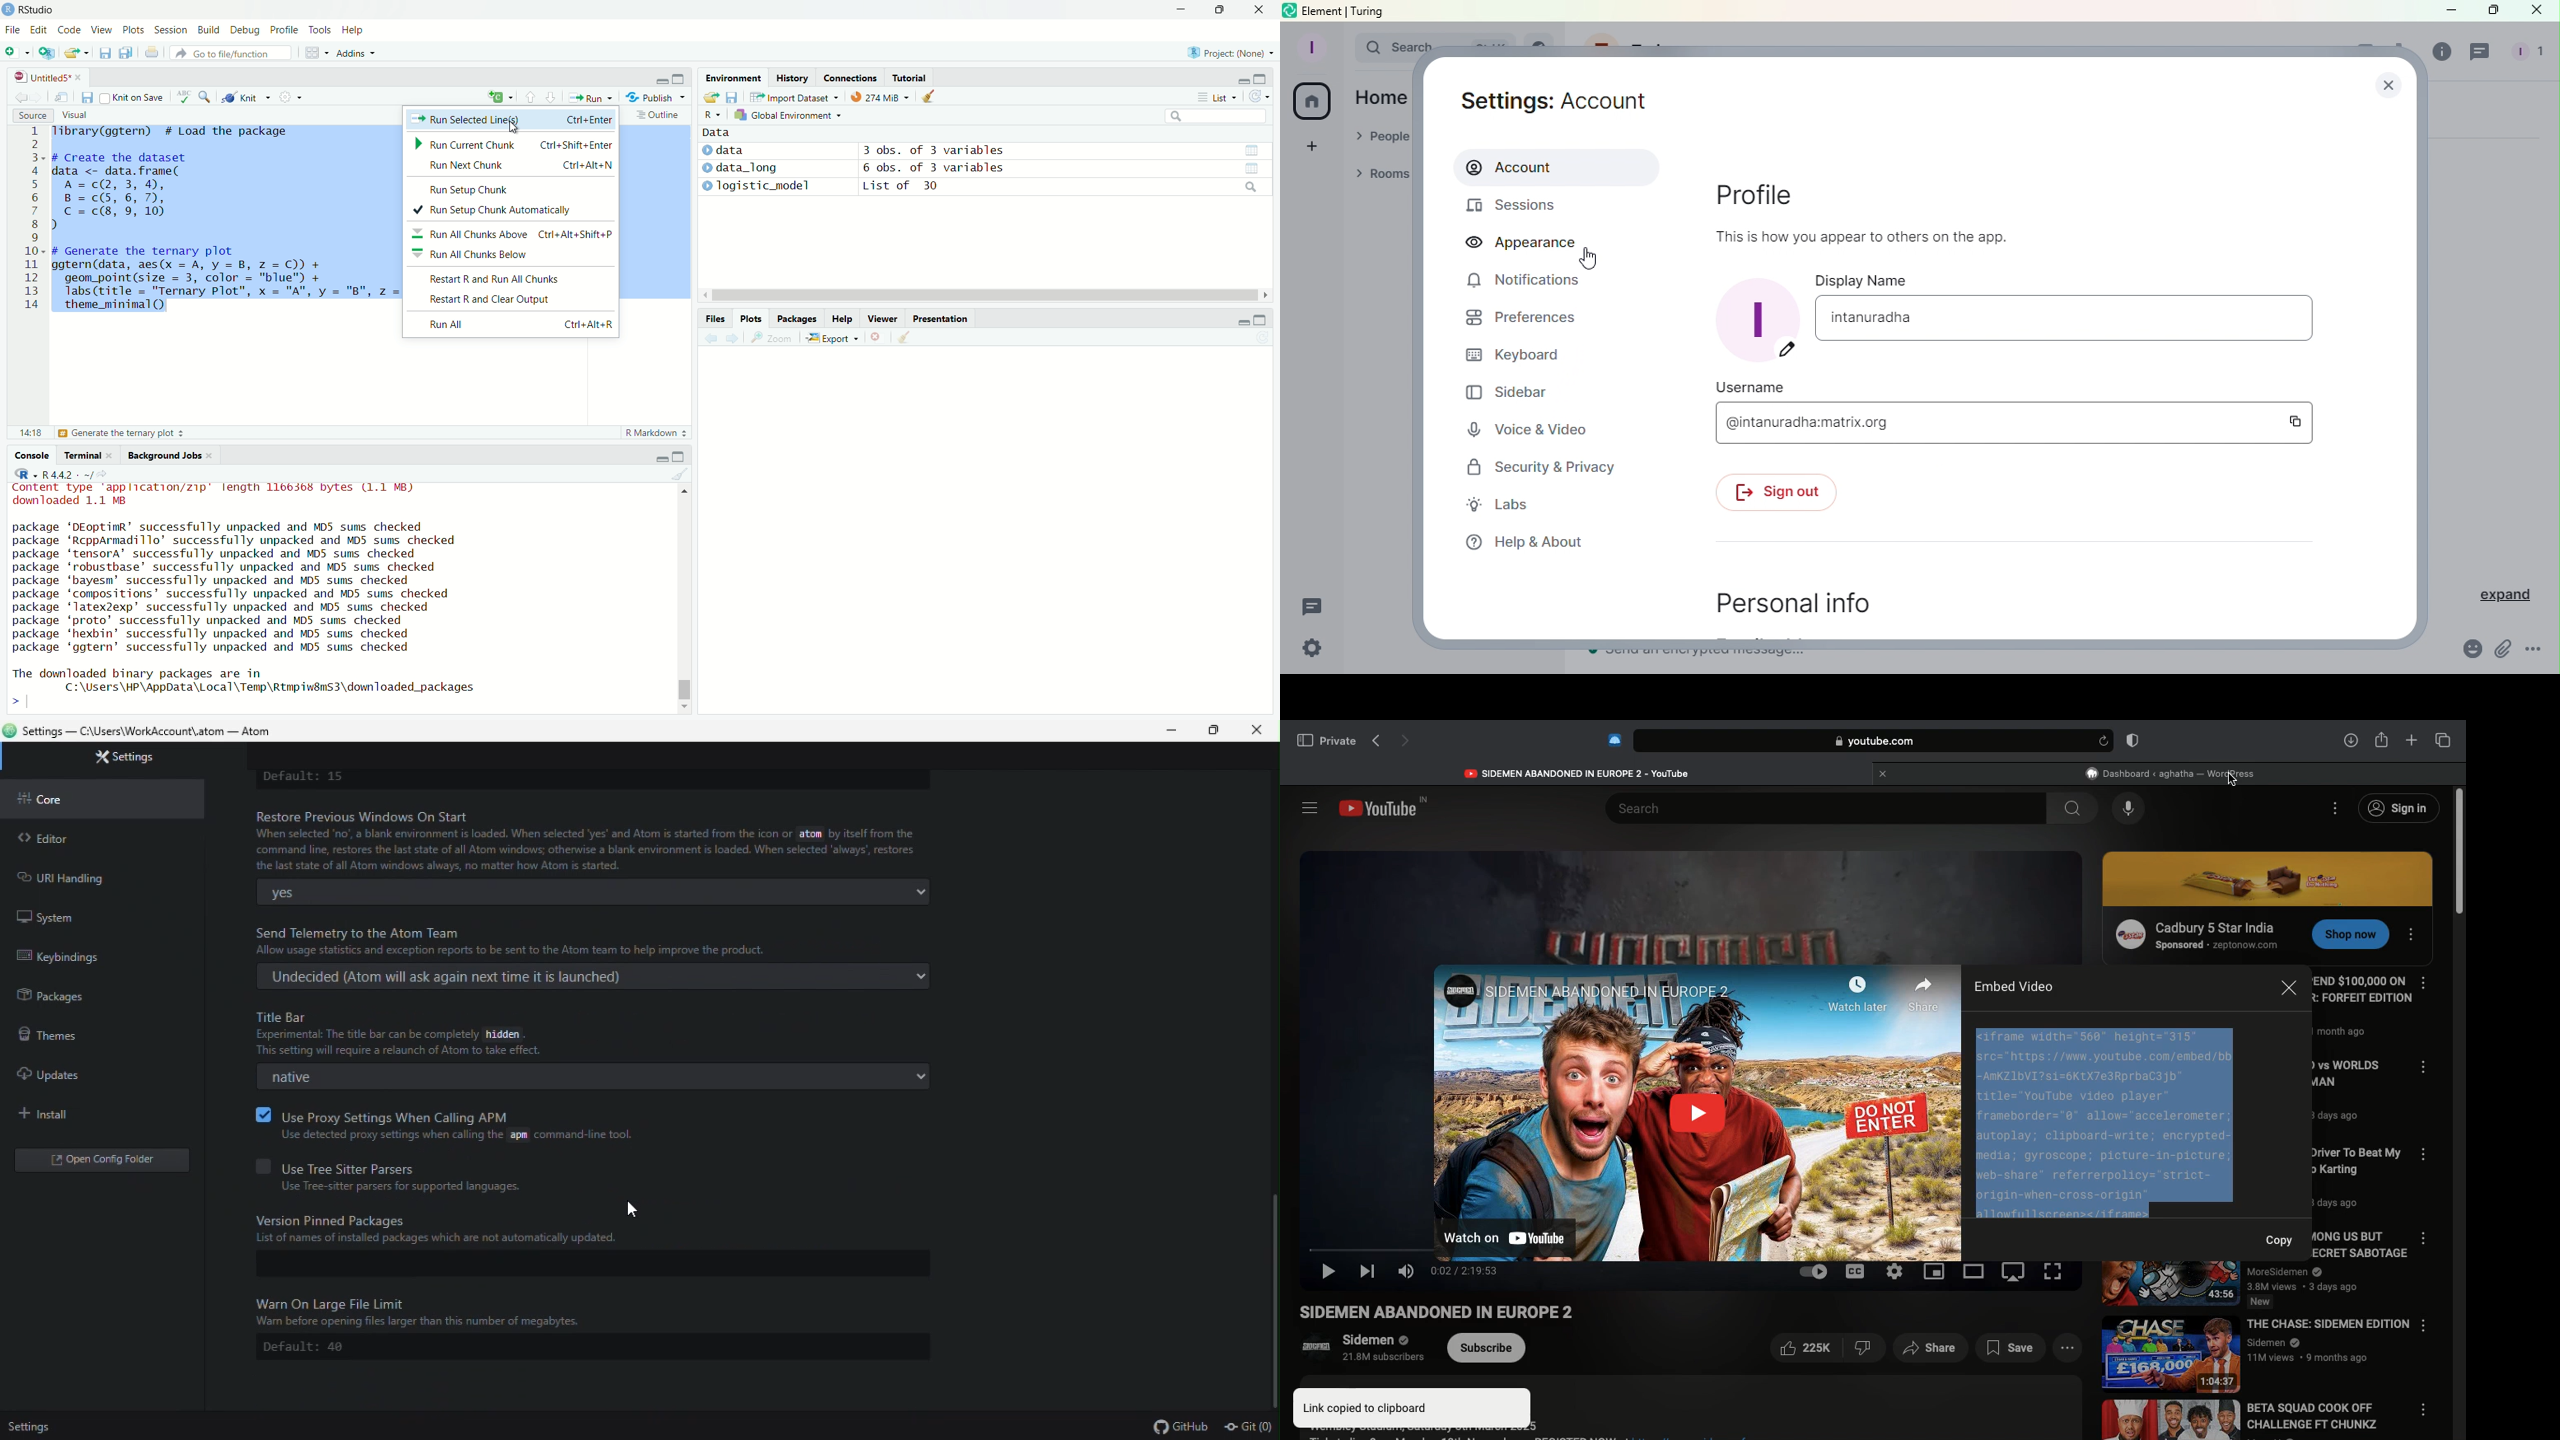  I want to click on Pointer, so click(1589, 260).